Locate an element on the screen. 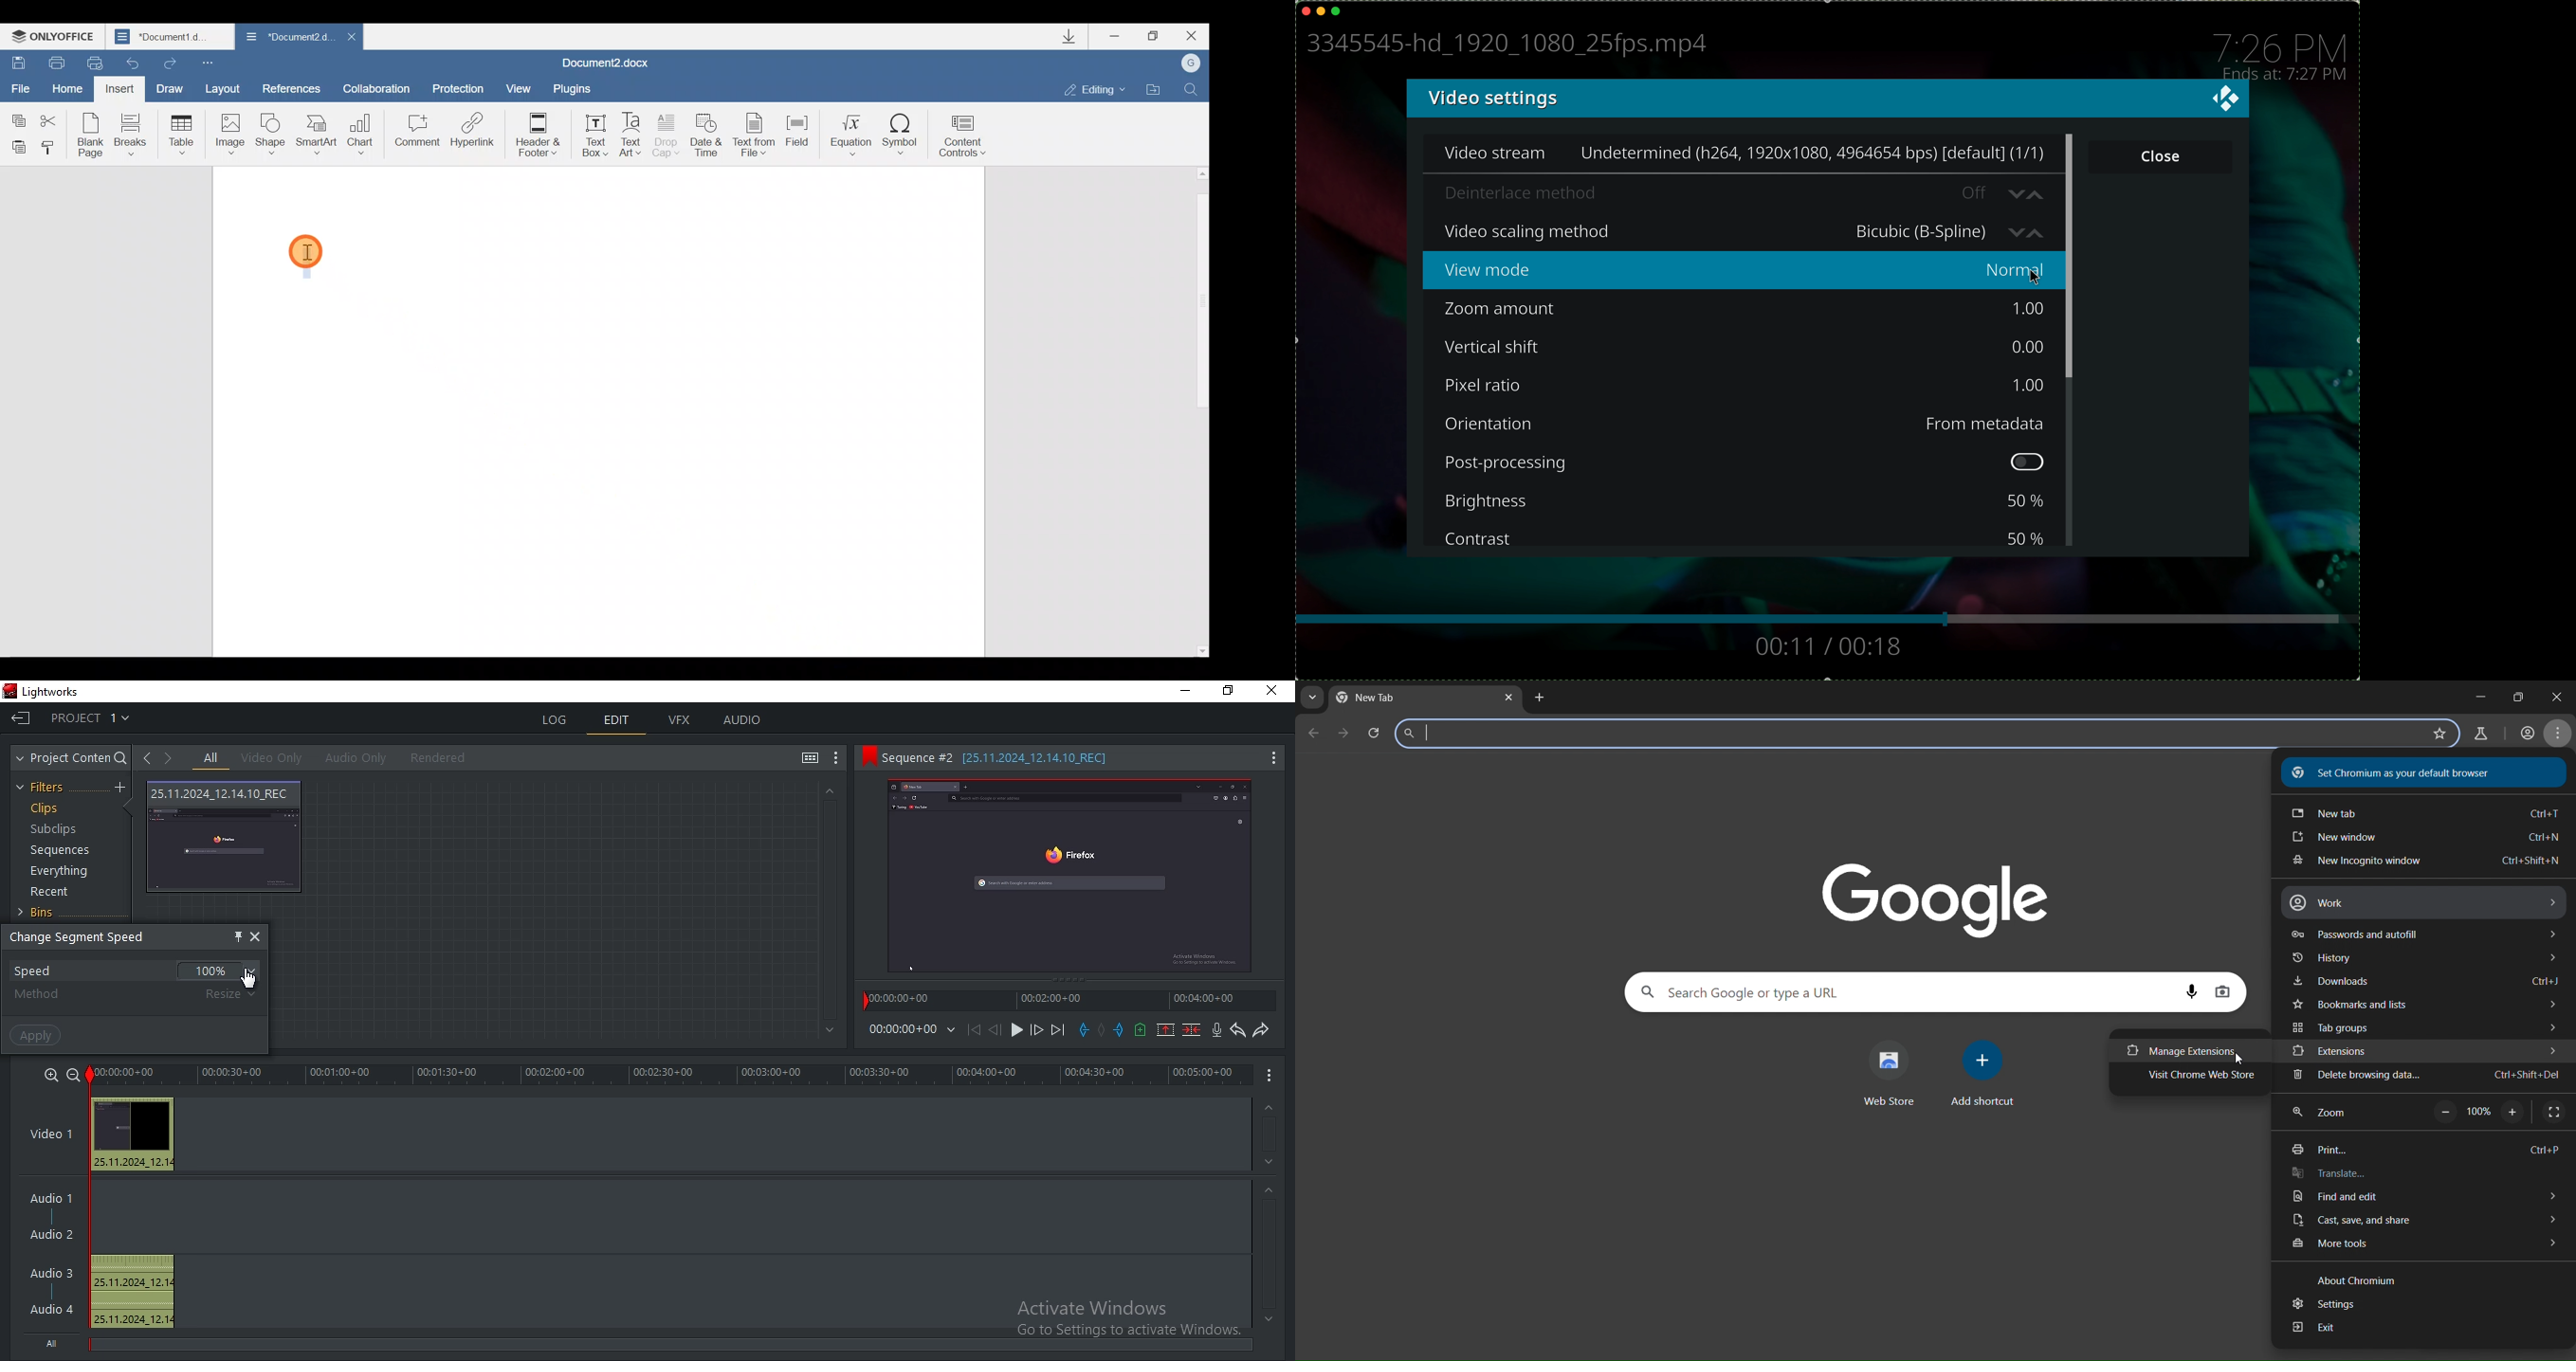 The image size is (2576, 1372). Layout is located at coordinates (229, 91).